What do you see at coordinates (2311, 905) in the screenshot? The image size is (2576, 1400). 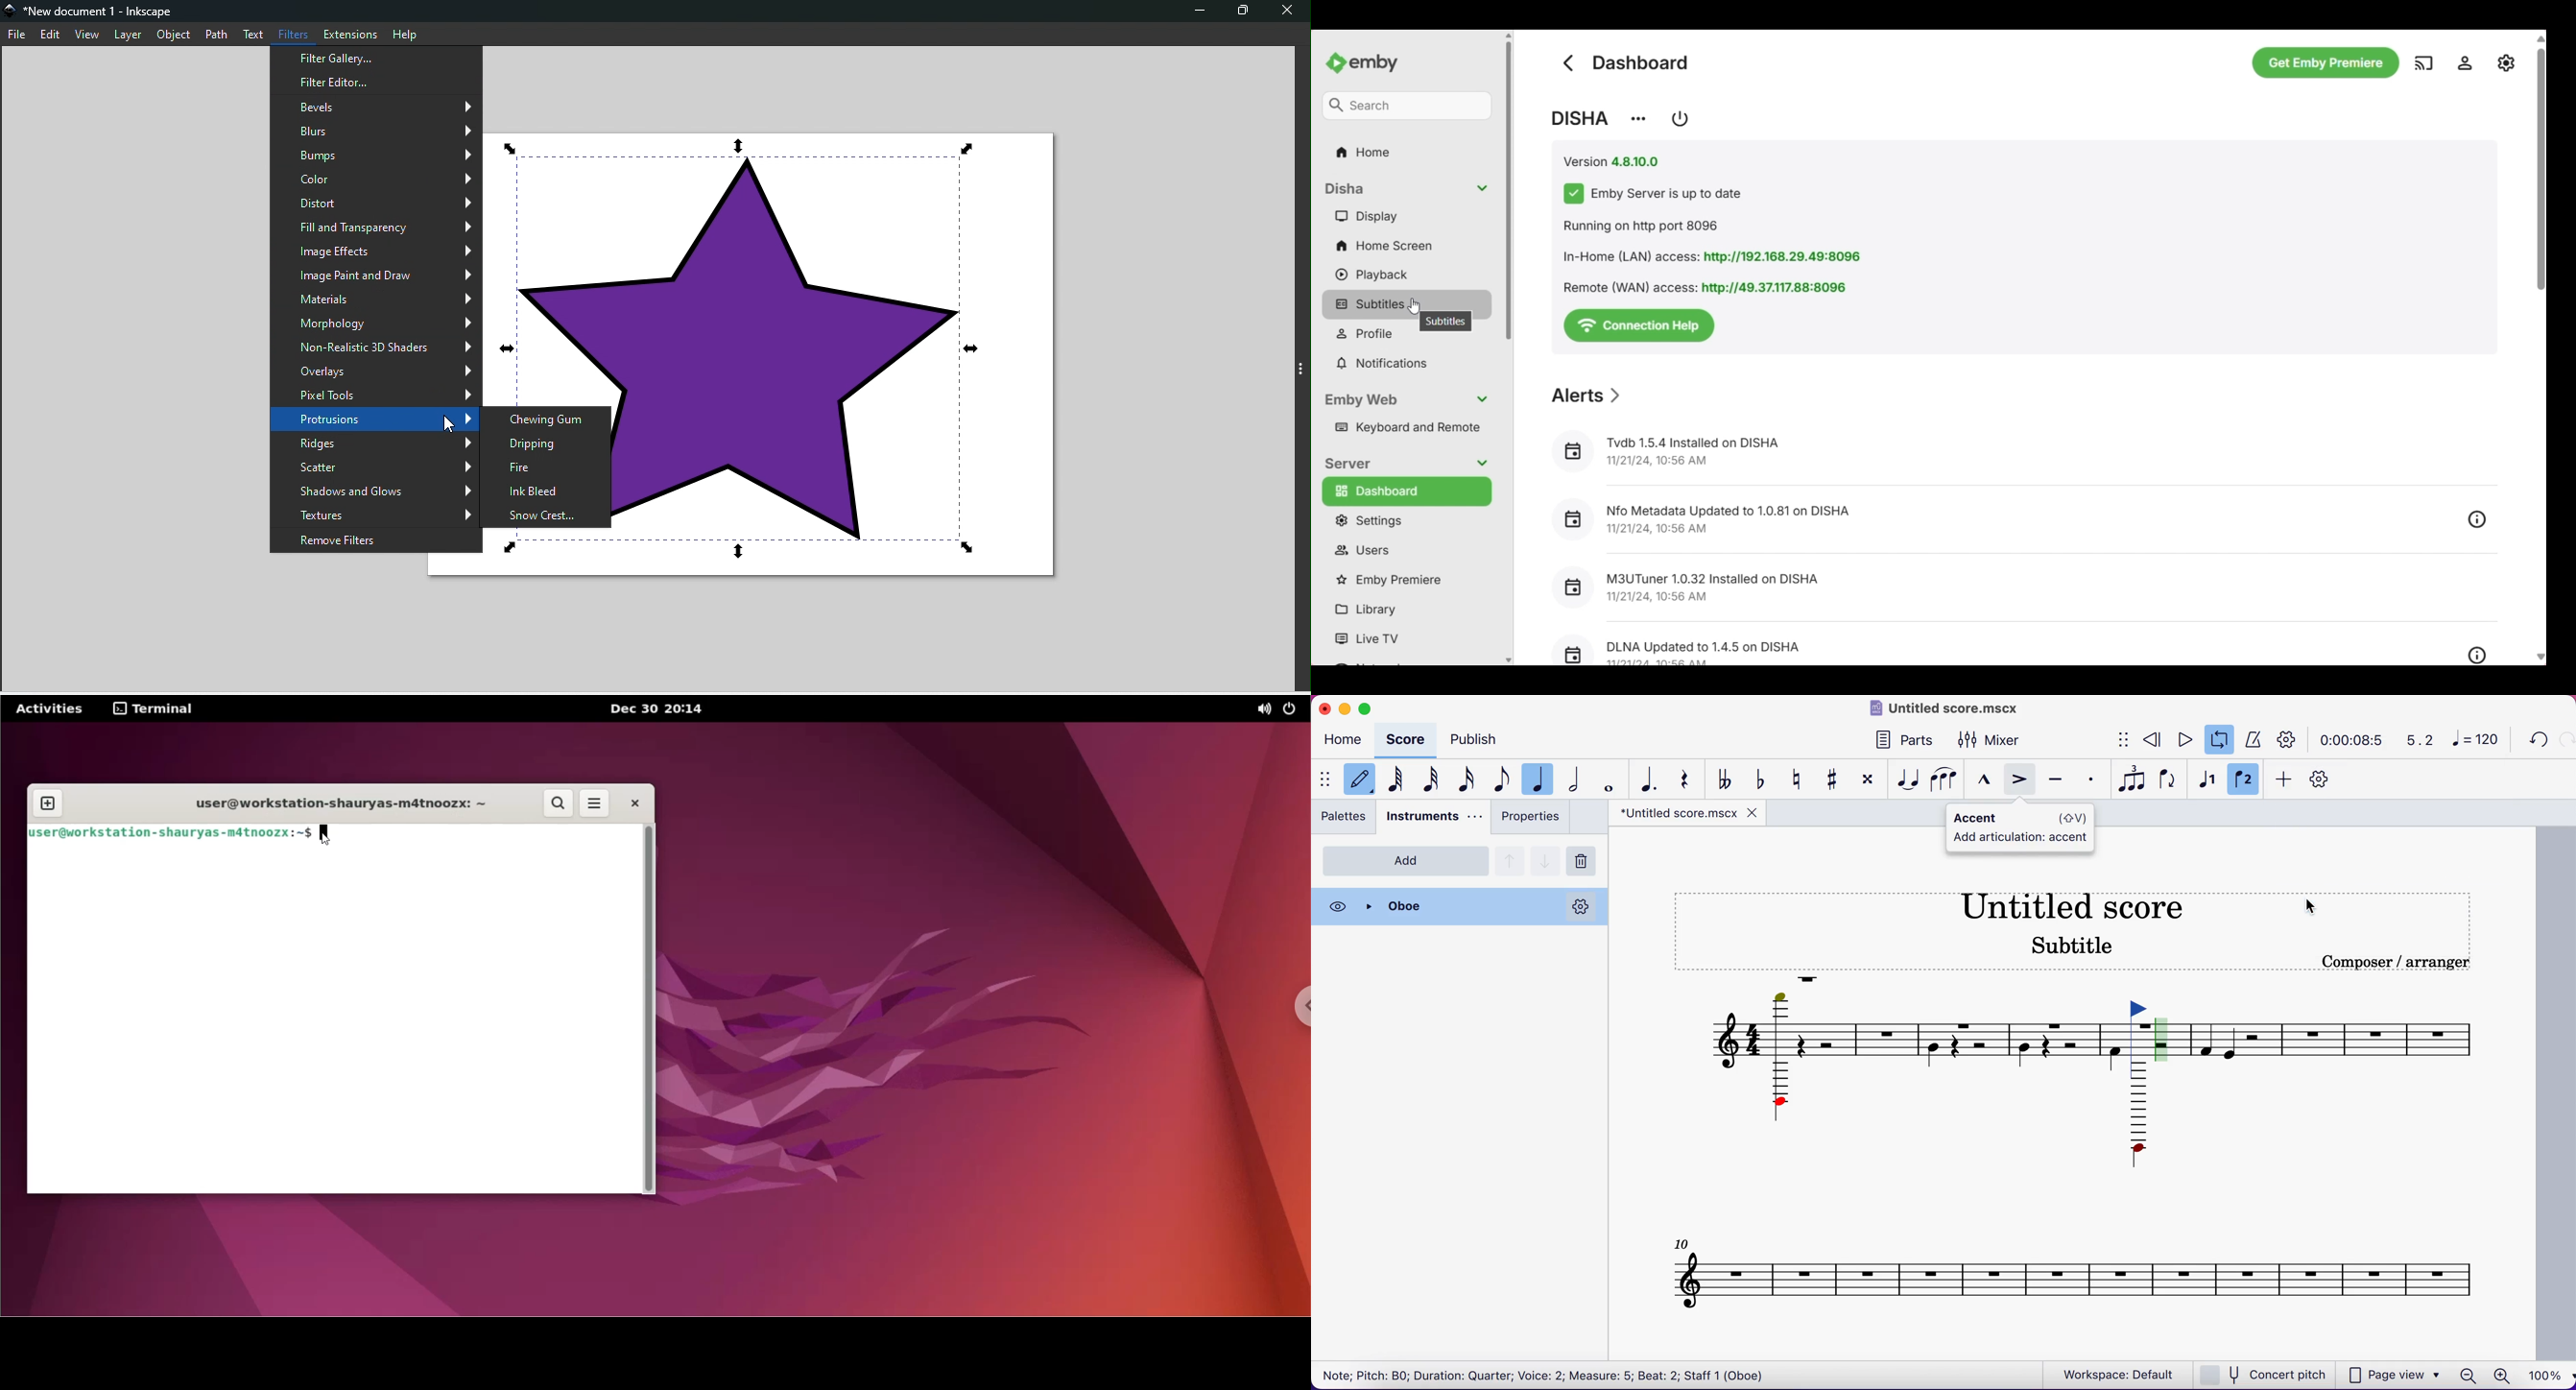 I see `cursor` at bounding box center [2311, 905].